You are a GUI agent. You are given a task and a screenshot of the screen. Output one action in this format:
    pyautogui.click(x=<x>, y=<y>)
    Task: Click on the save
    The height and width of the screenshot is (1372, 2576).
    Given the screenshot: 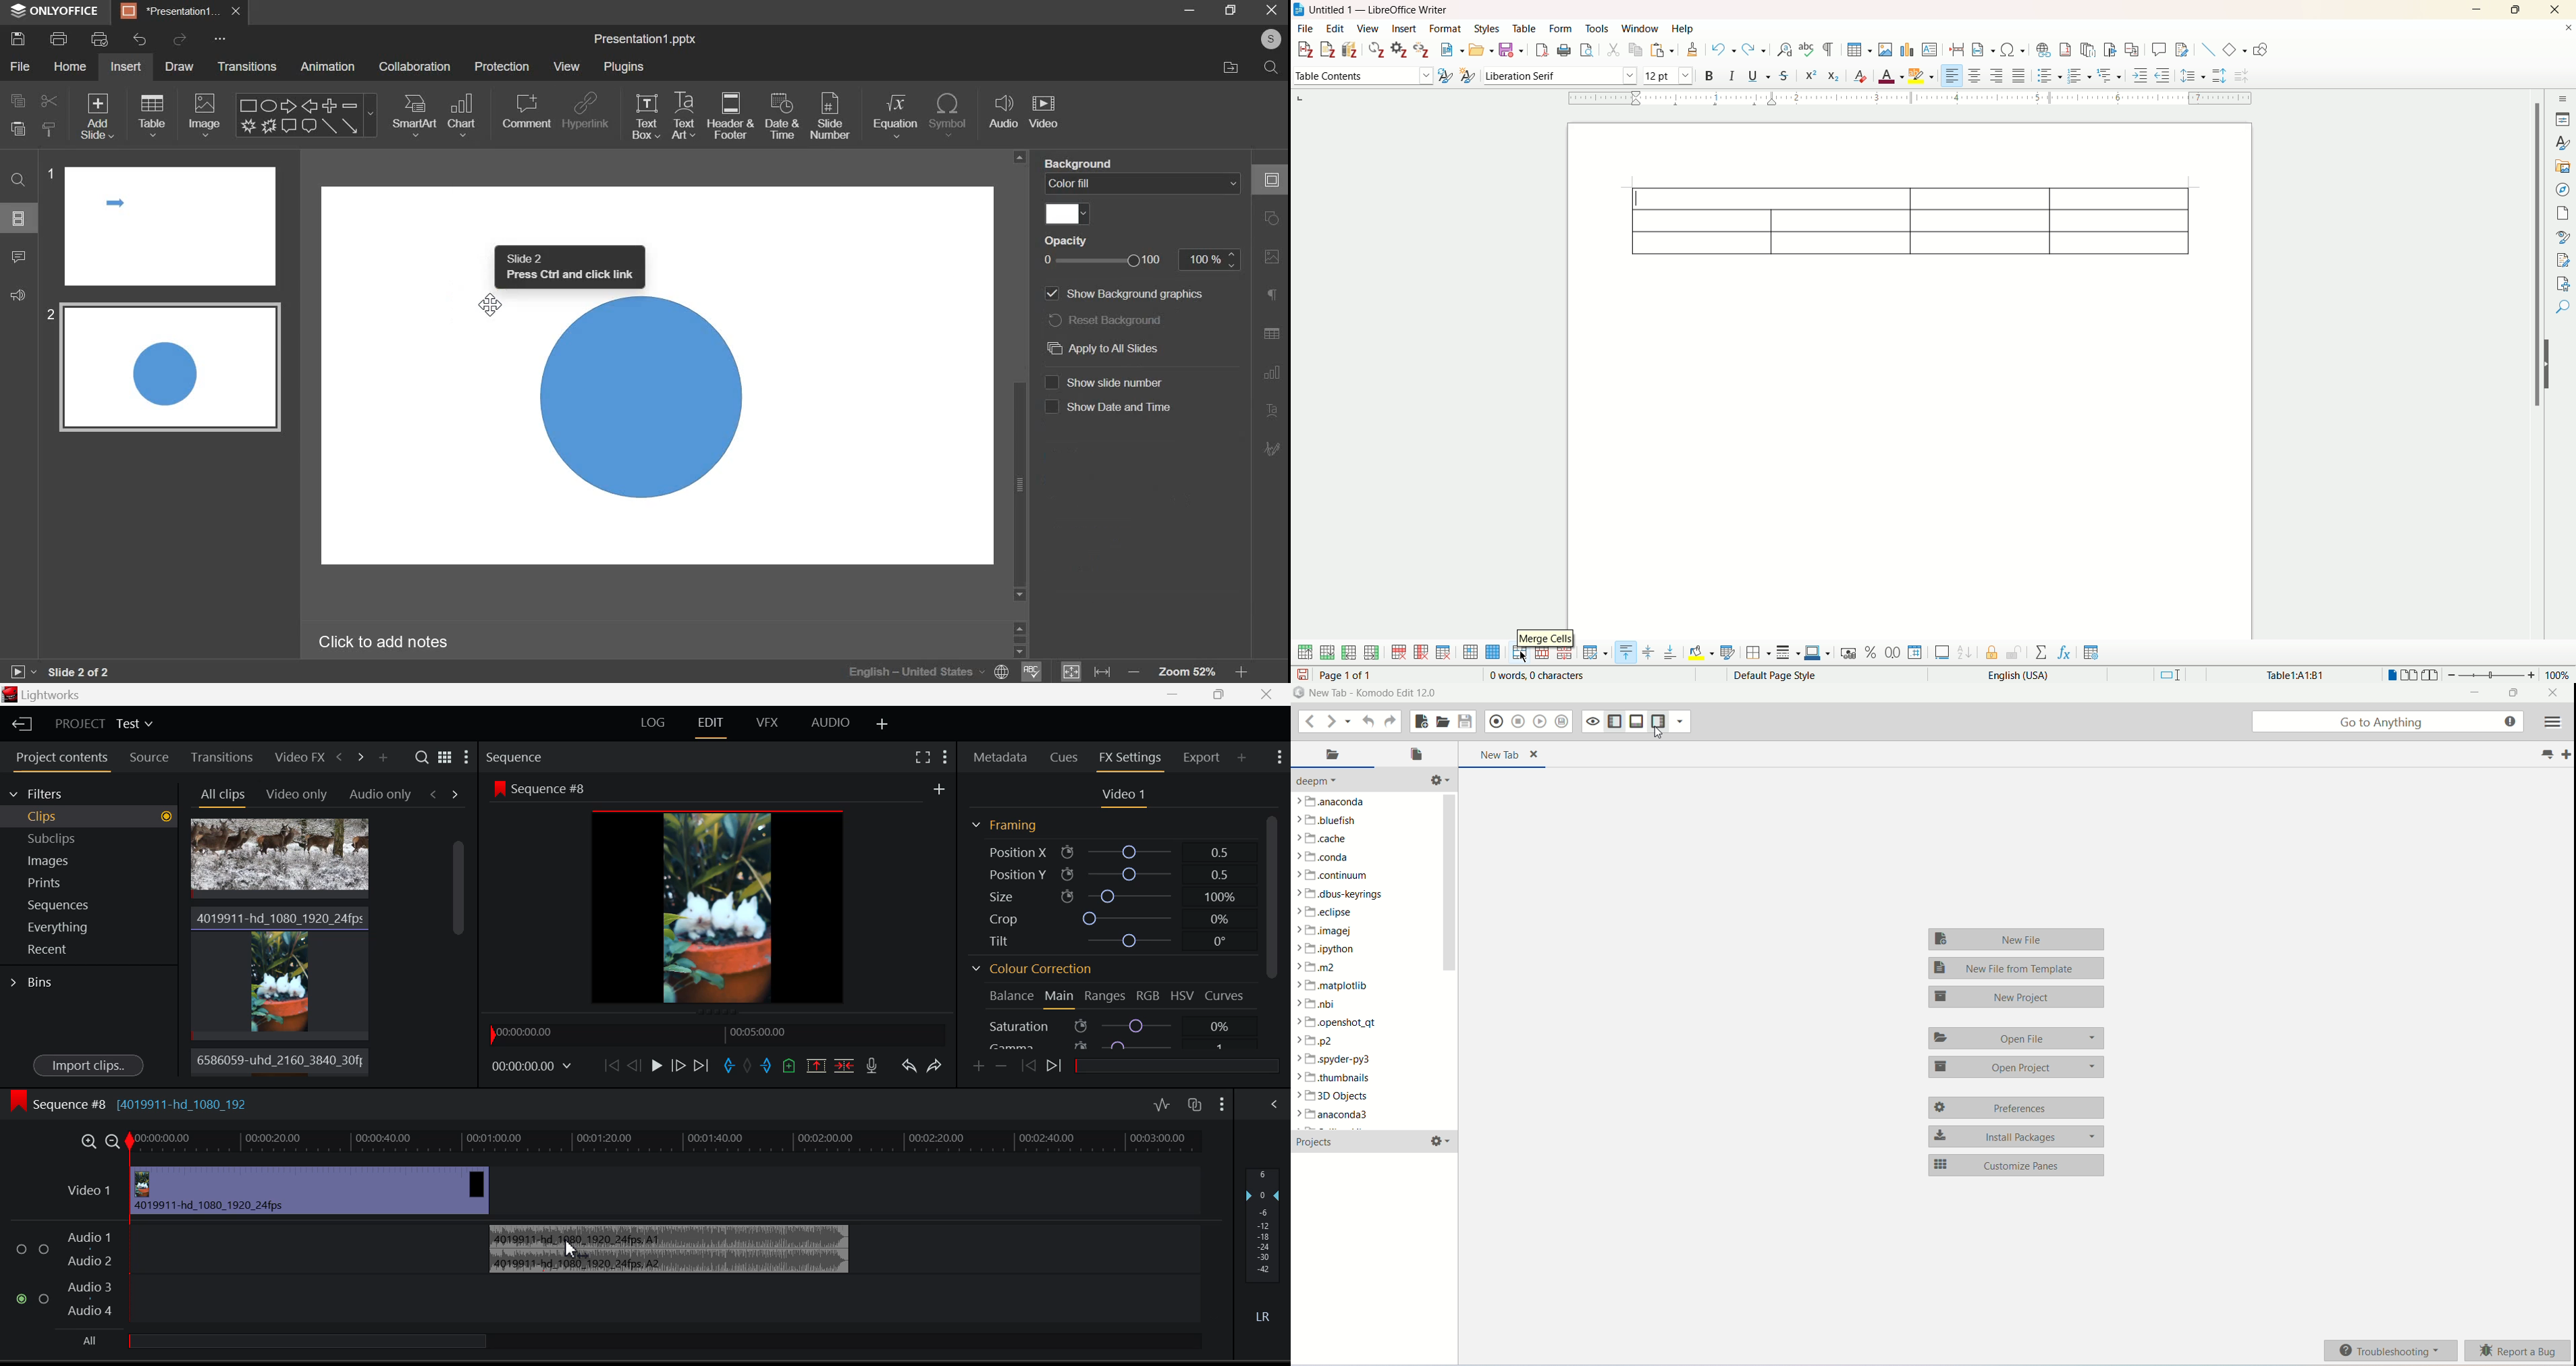 What is the action you would take?
    pyautogui.click(x=1301, y=674)
    